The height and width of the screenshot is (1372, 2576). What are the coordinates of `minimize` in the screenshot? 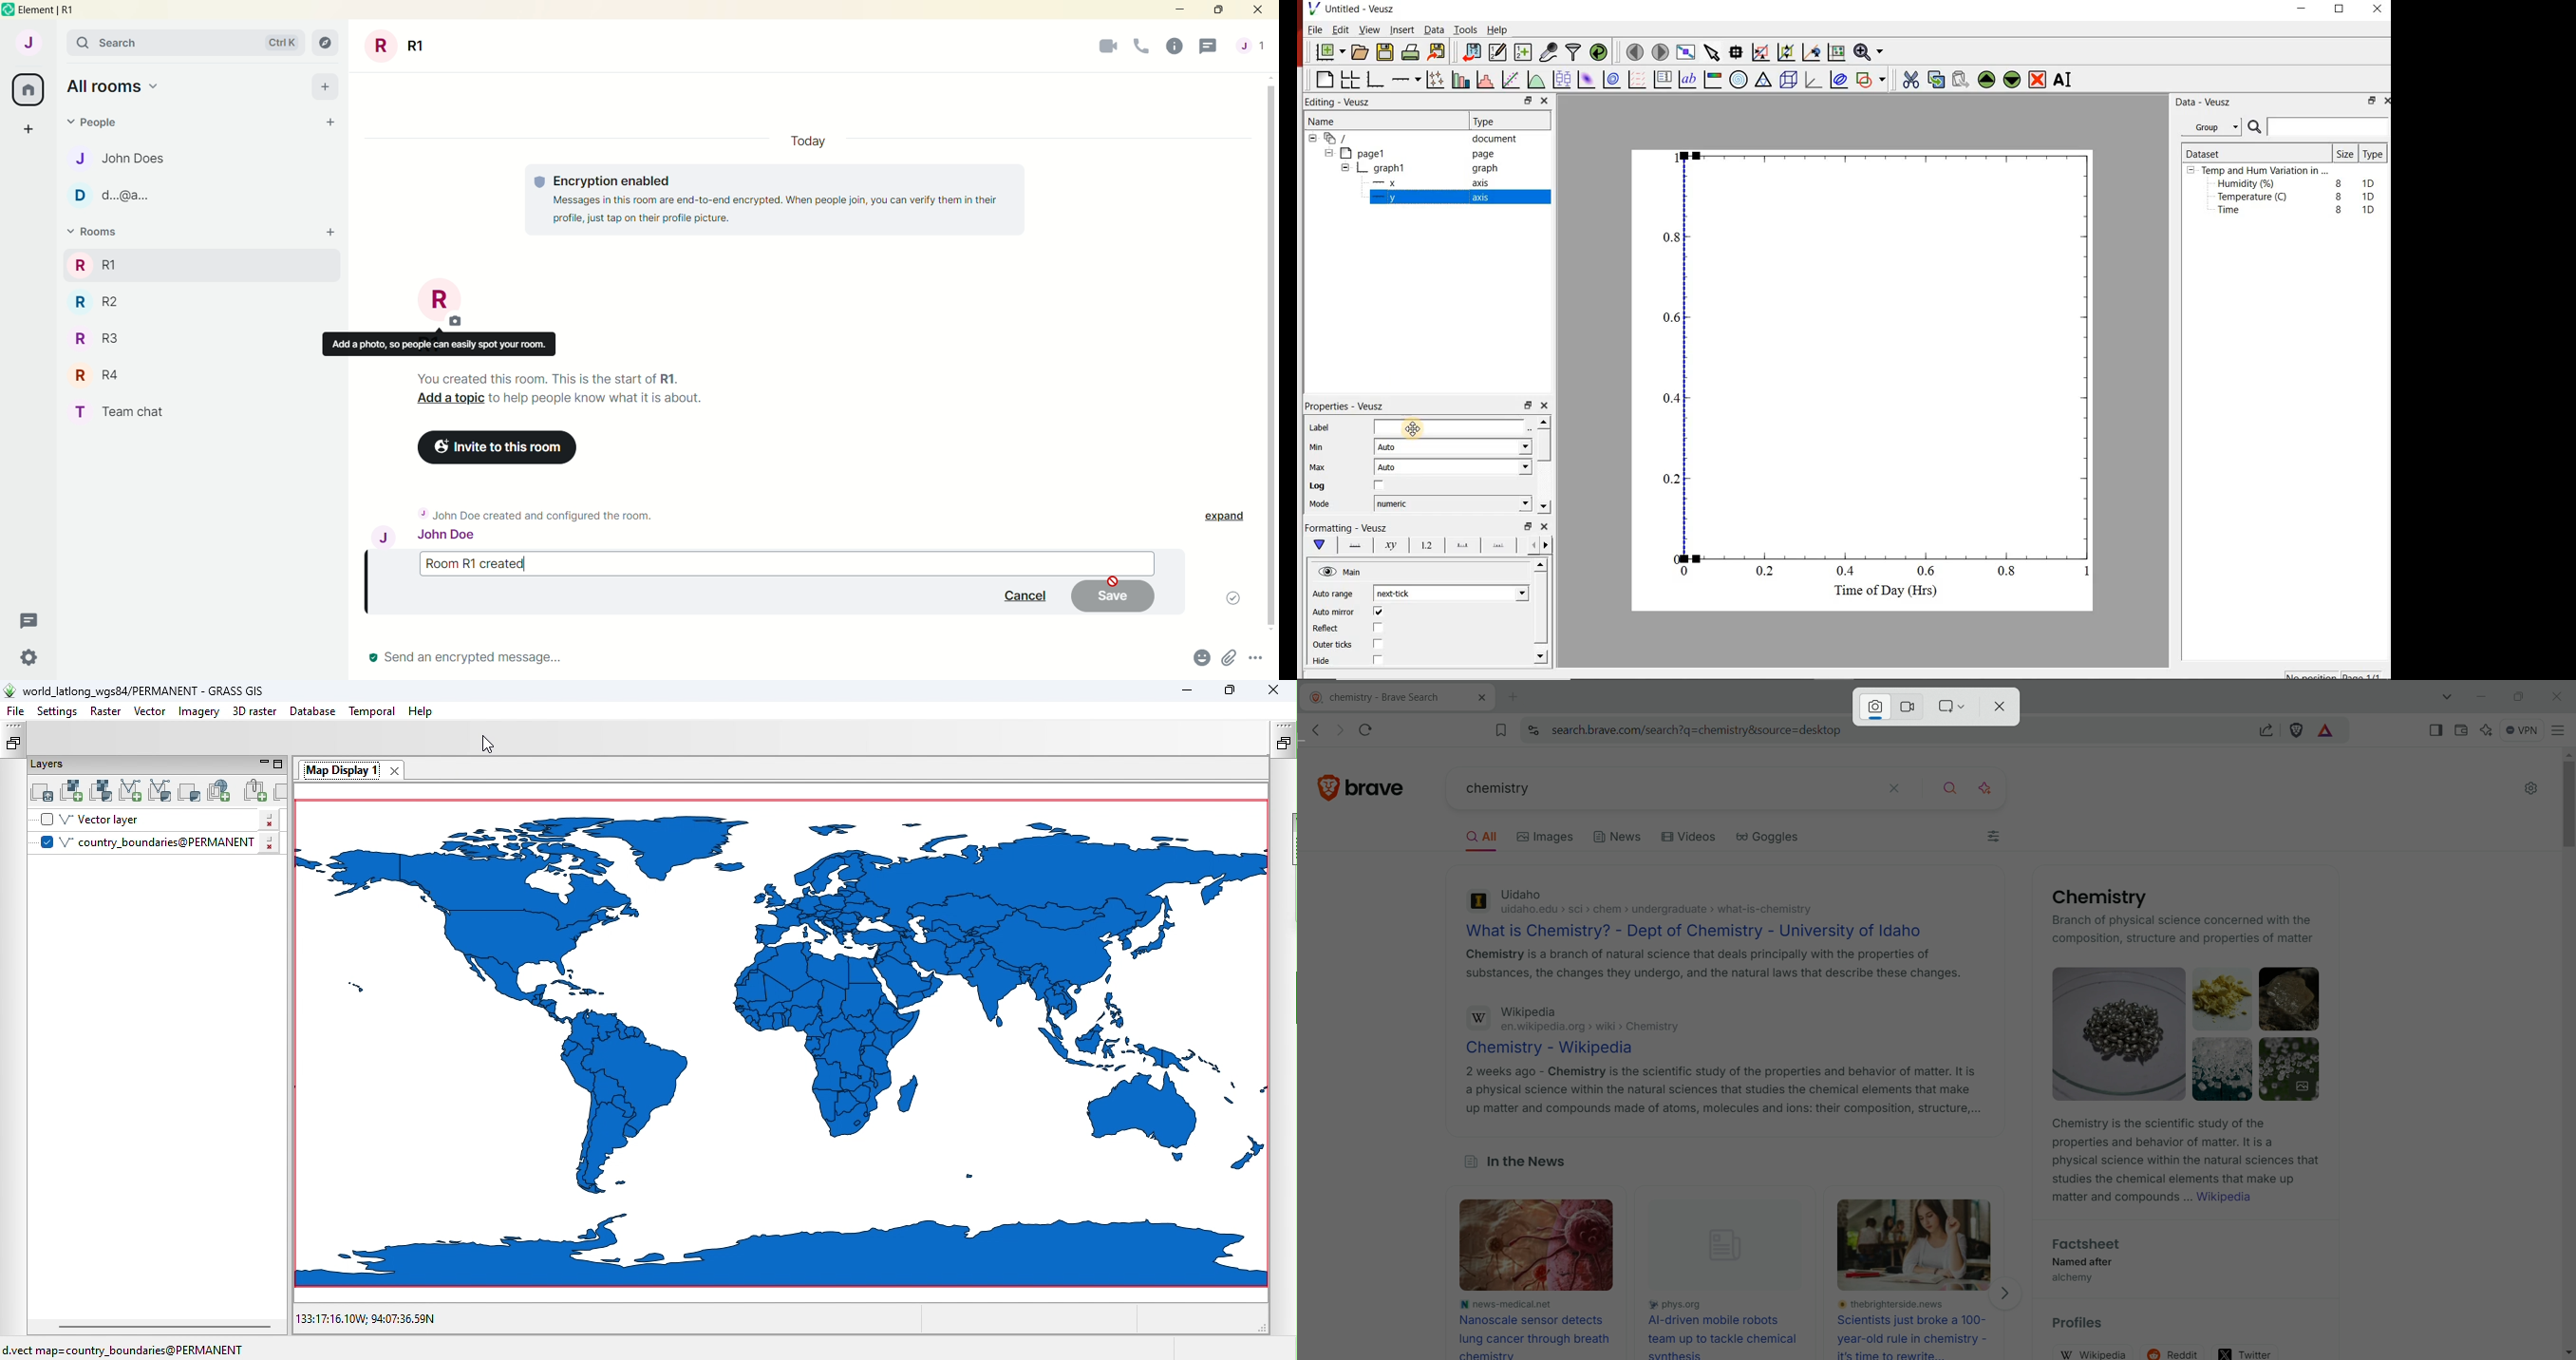 It's located at (2306, 9).